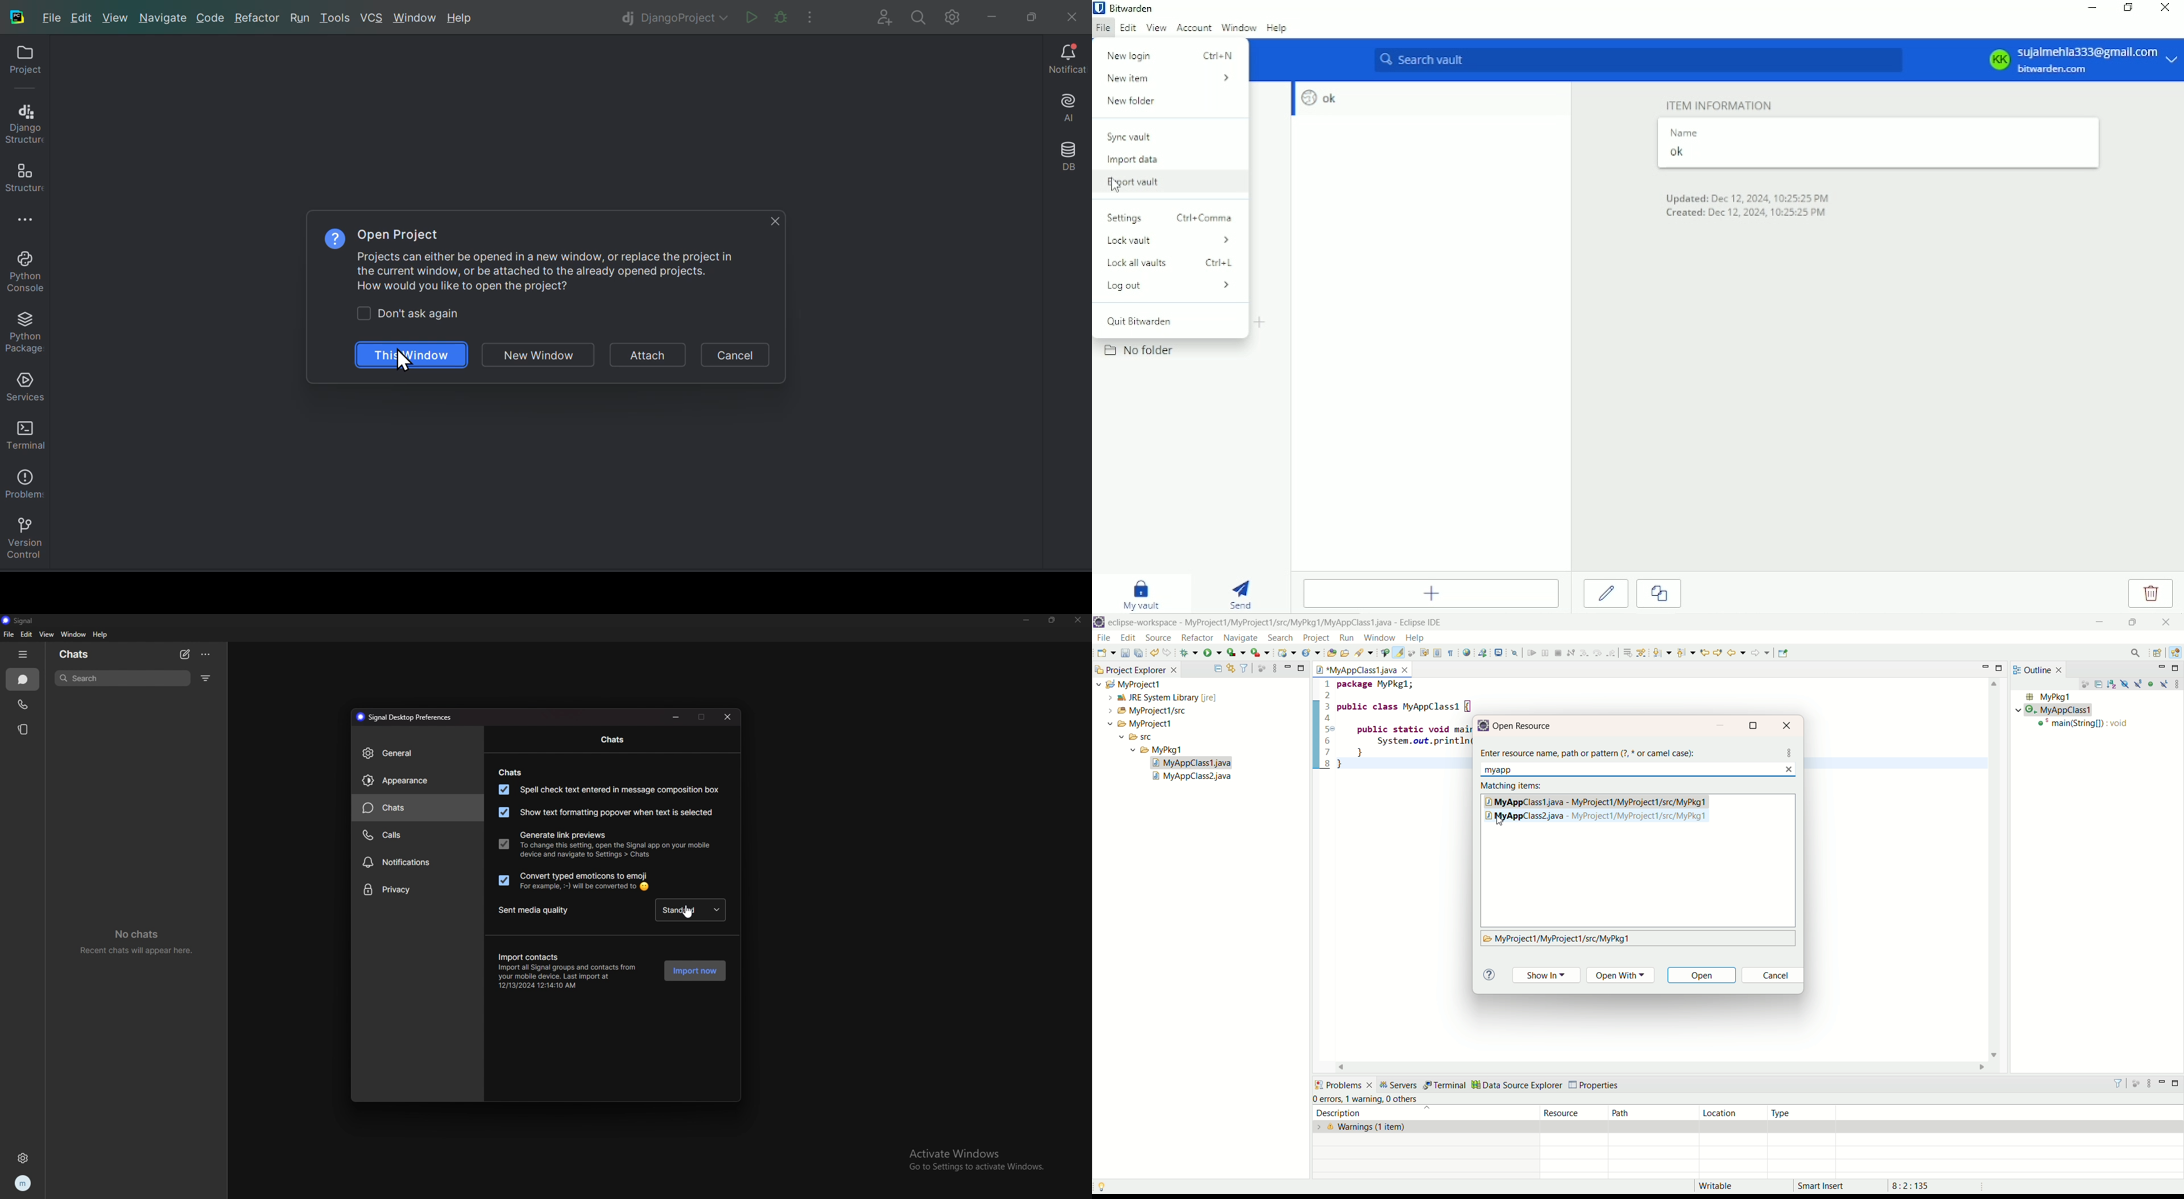 The width and height of the screenshot is (2184, 1204). I want to click on matching items, so click(1513, 786).